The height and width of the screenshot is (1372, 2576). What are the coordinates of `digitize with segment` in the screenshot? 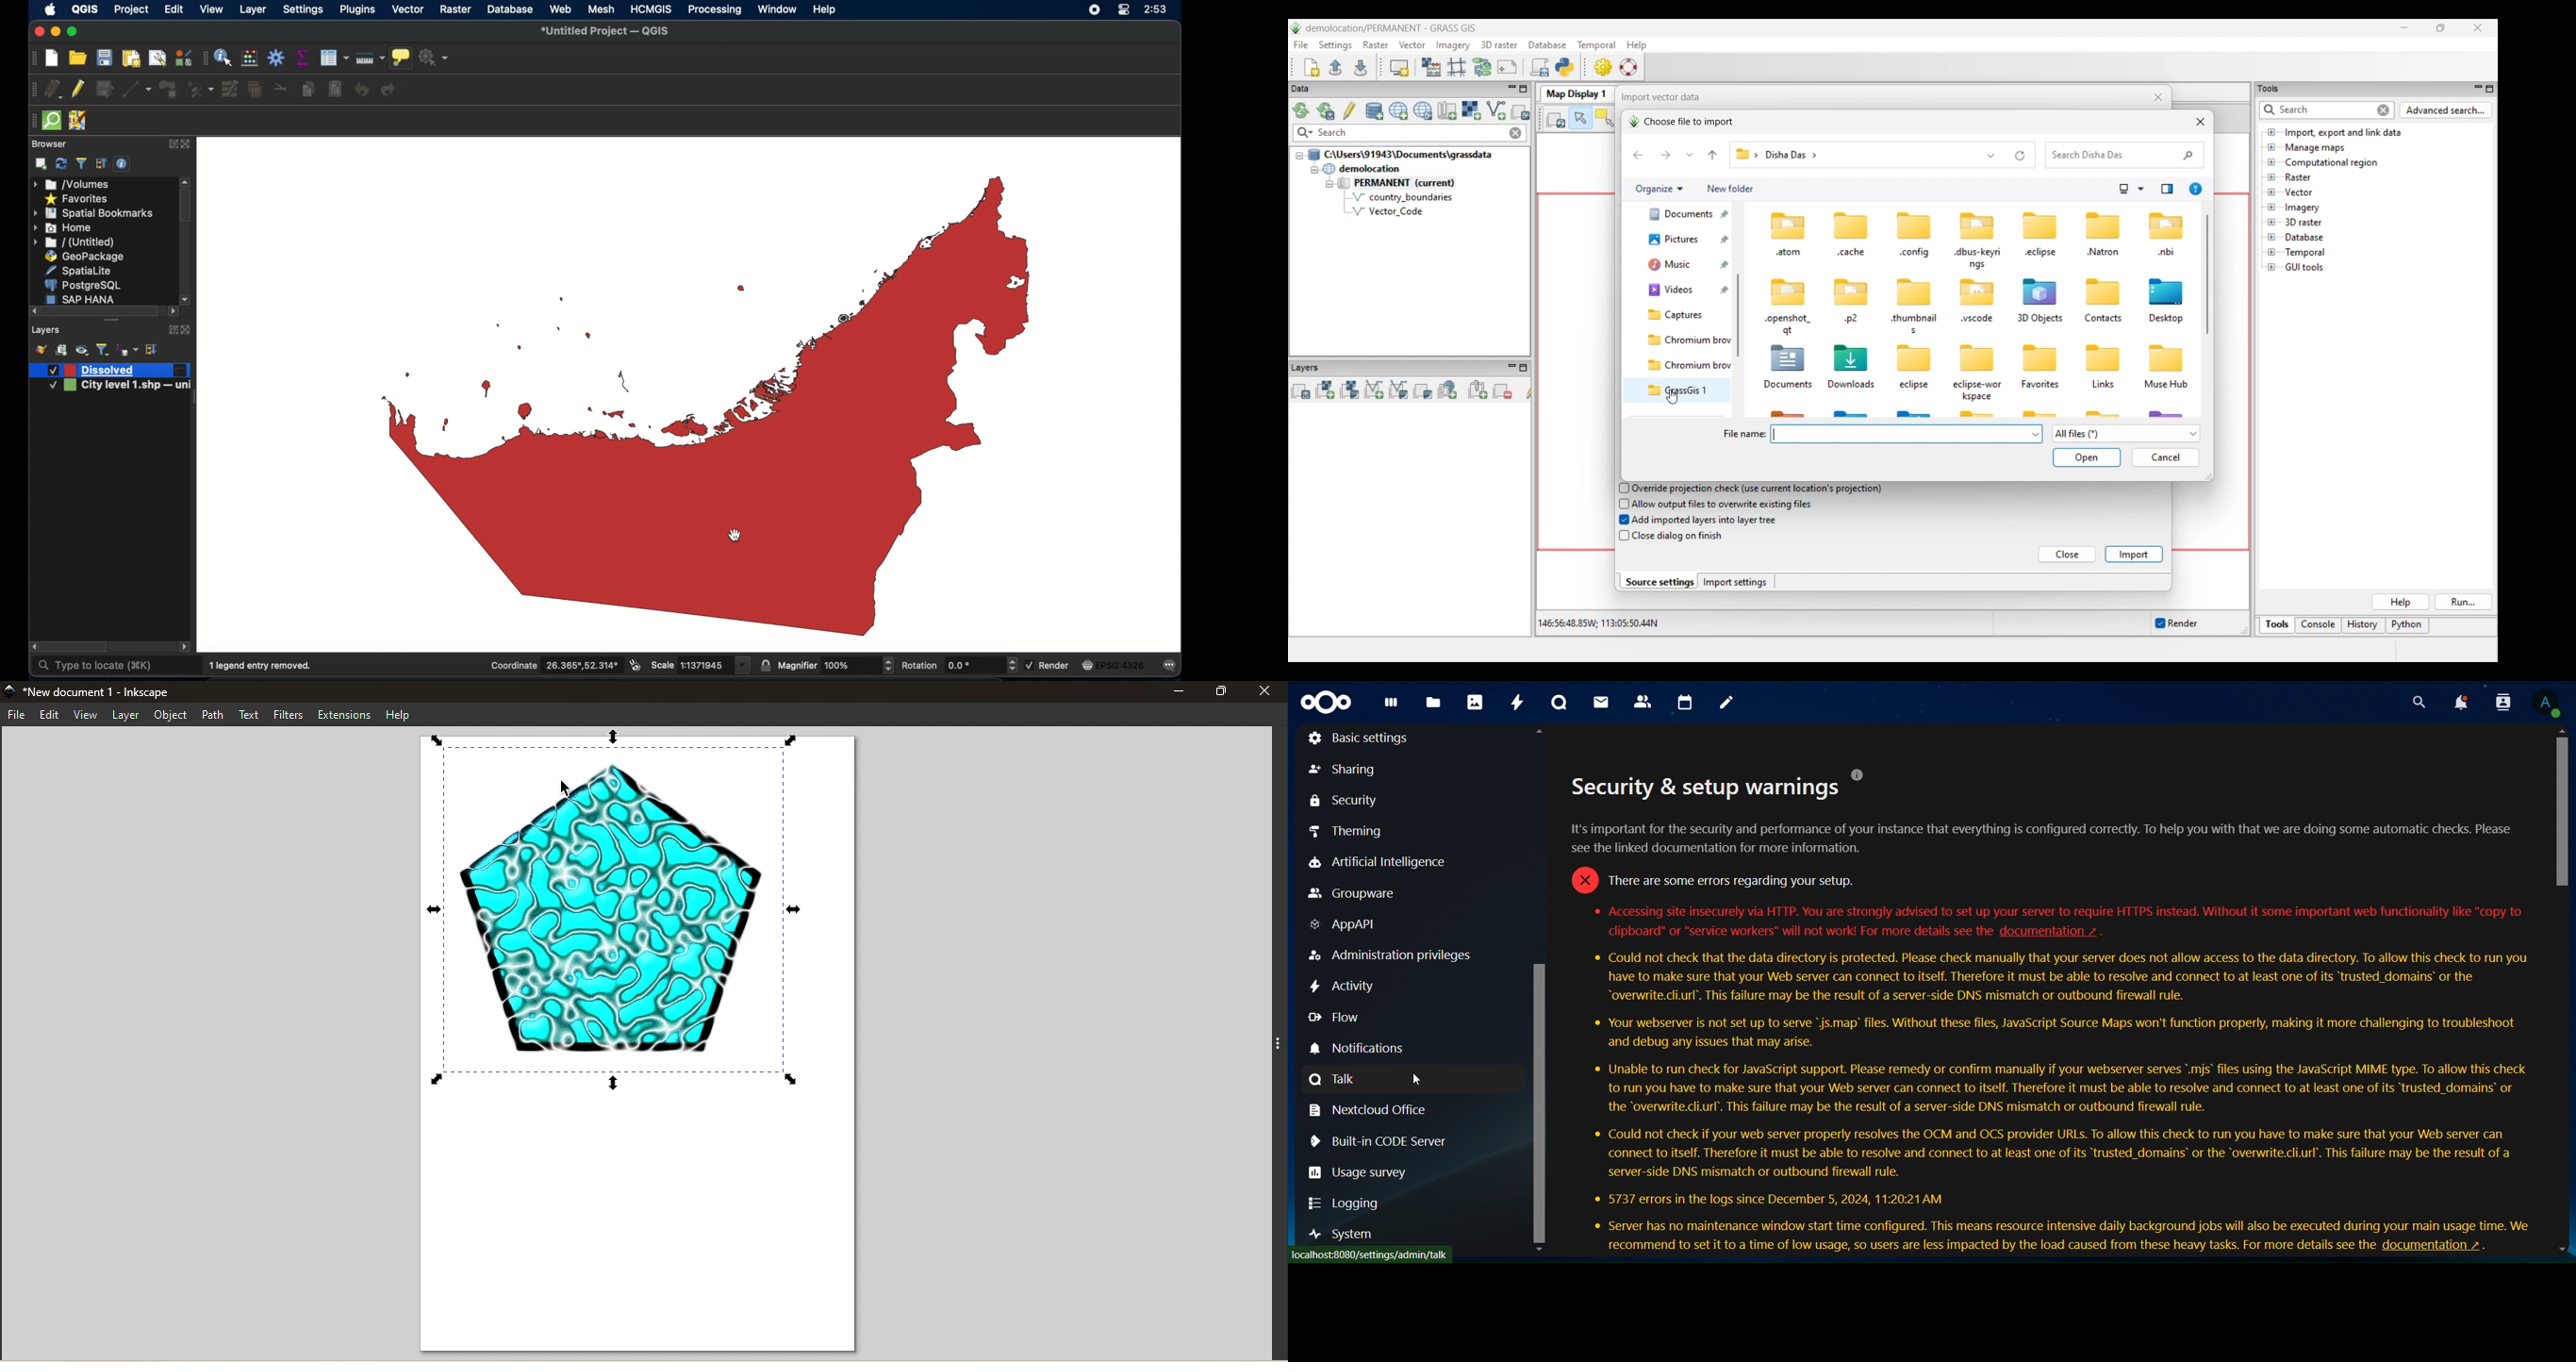 It's located at (137, 90).